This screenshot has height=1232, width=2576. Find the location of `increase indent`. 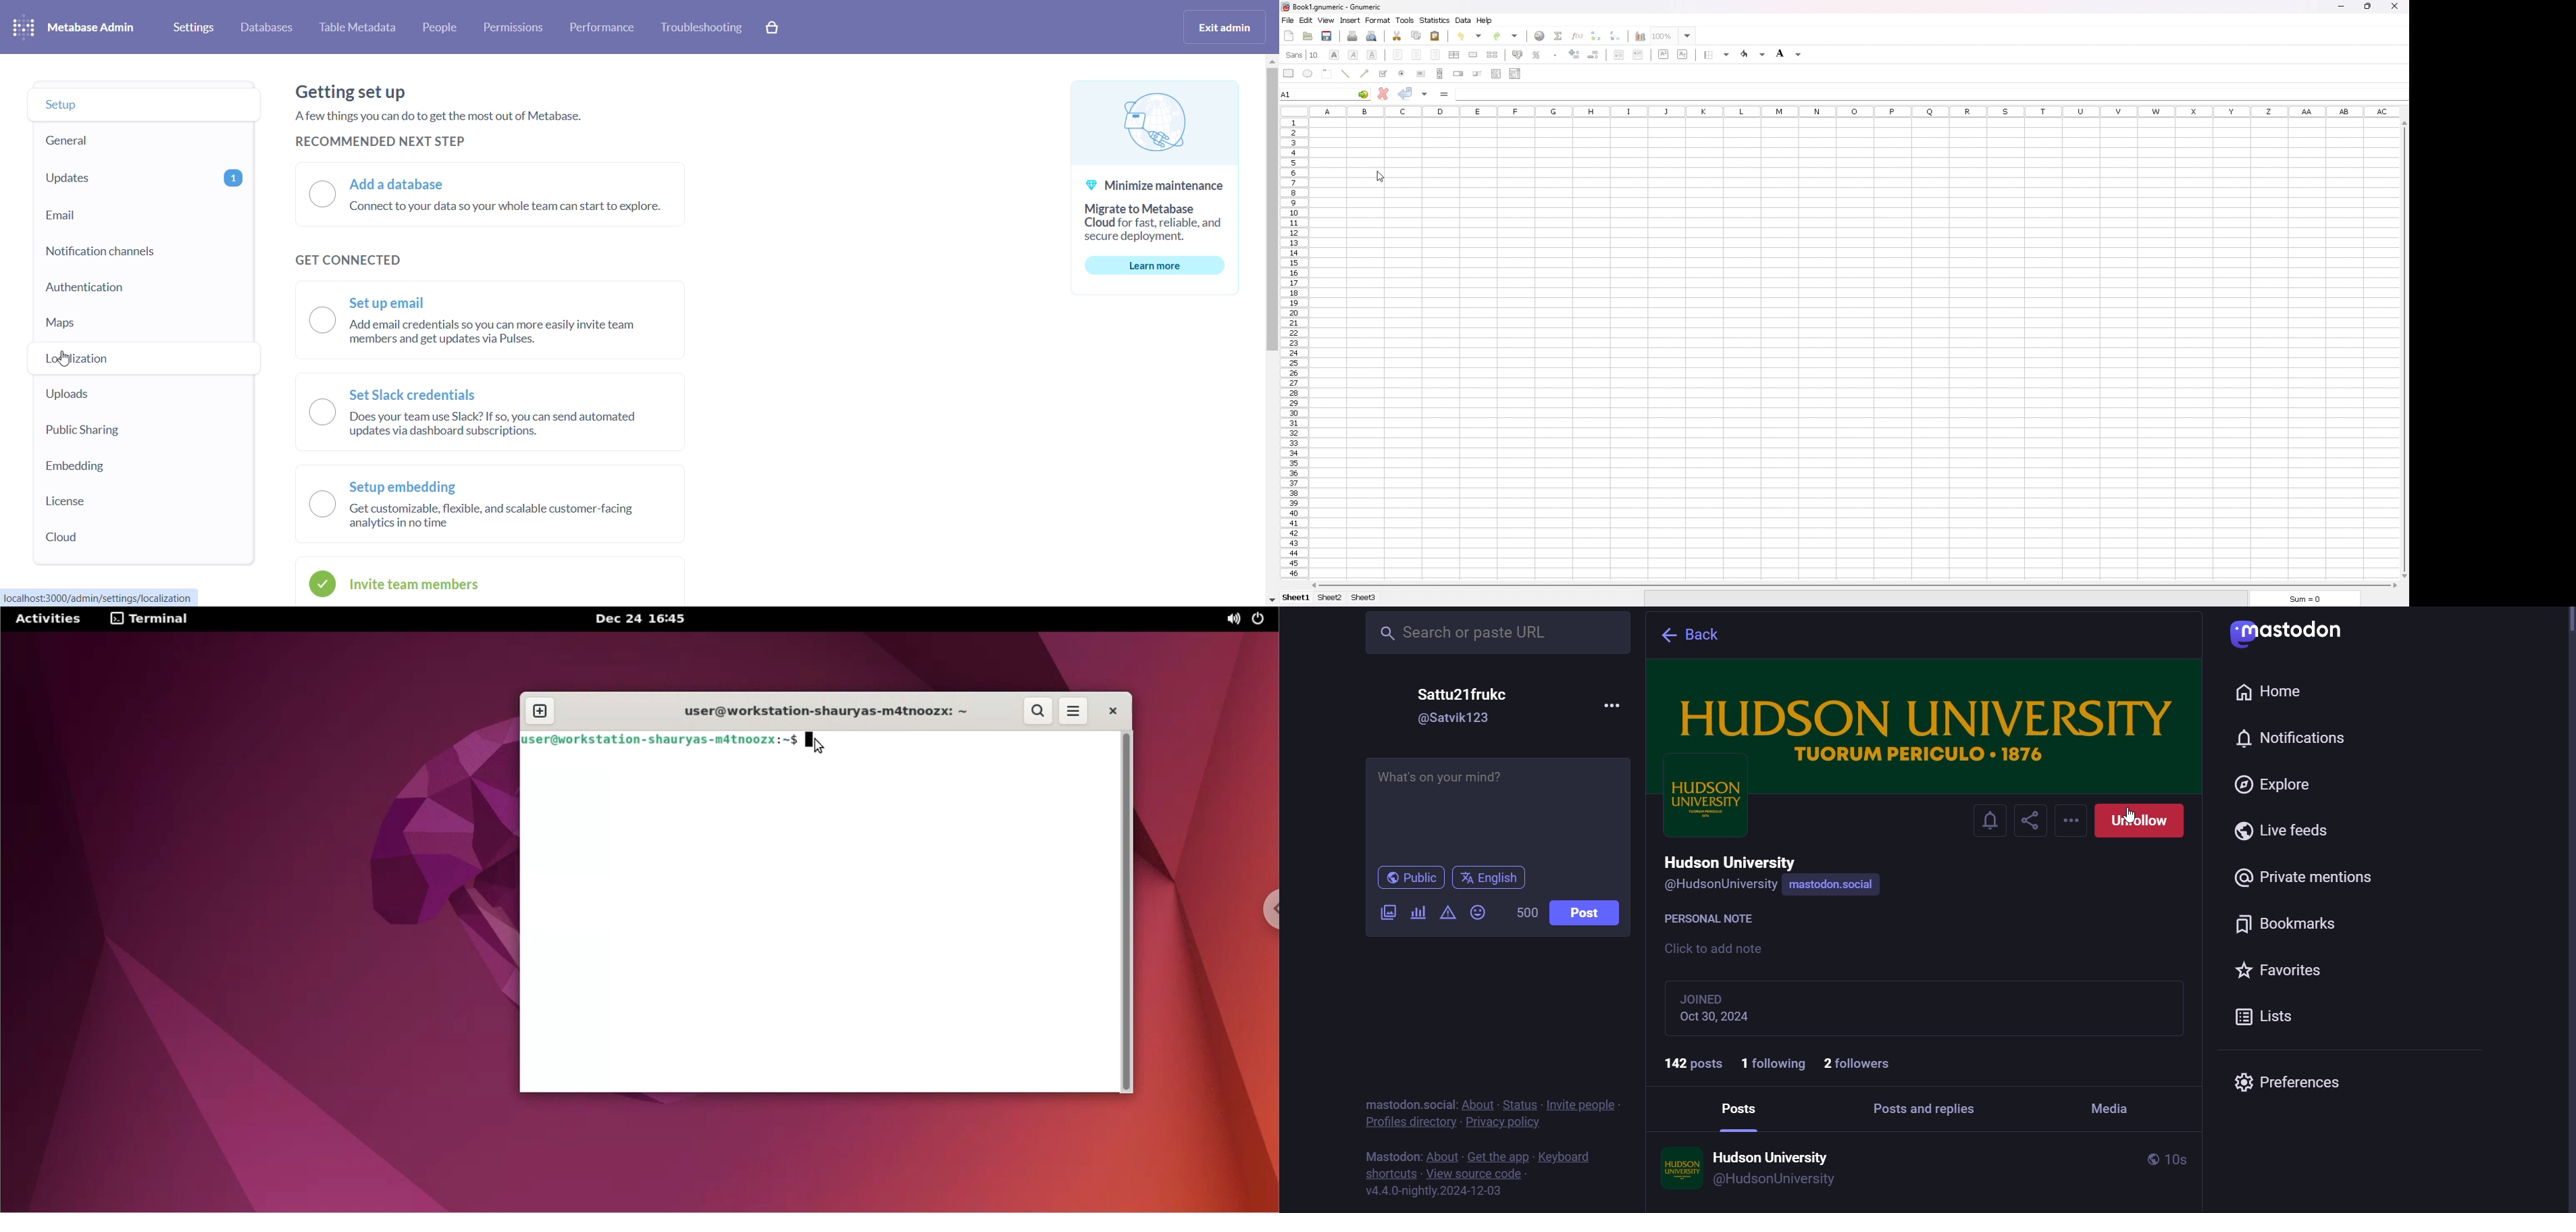

increase indent is located at coordinates (1638, 55).